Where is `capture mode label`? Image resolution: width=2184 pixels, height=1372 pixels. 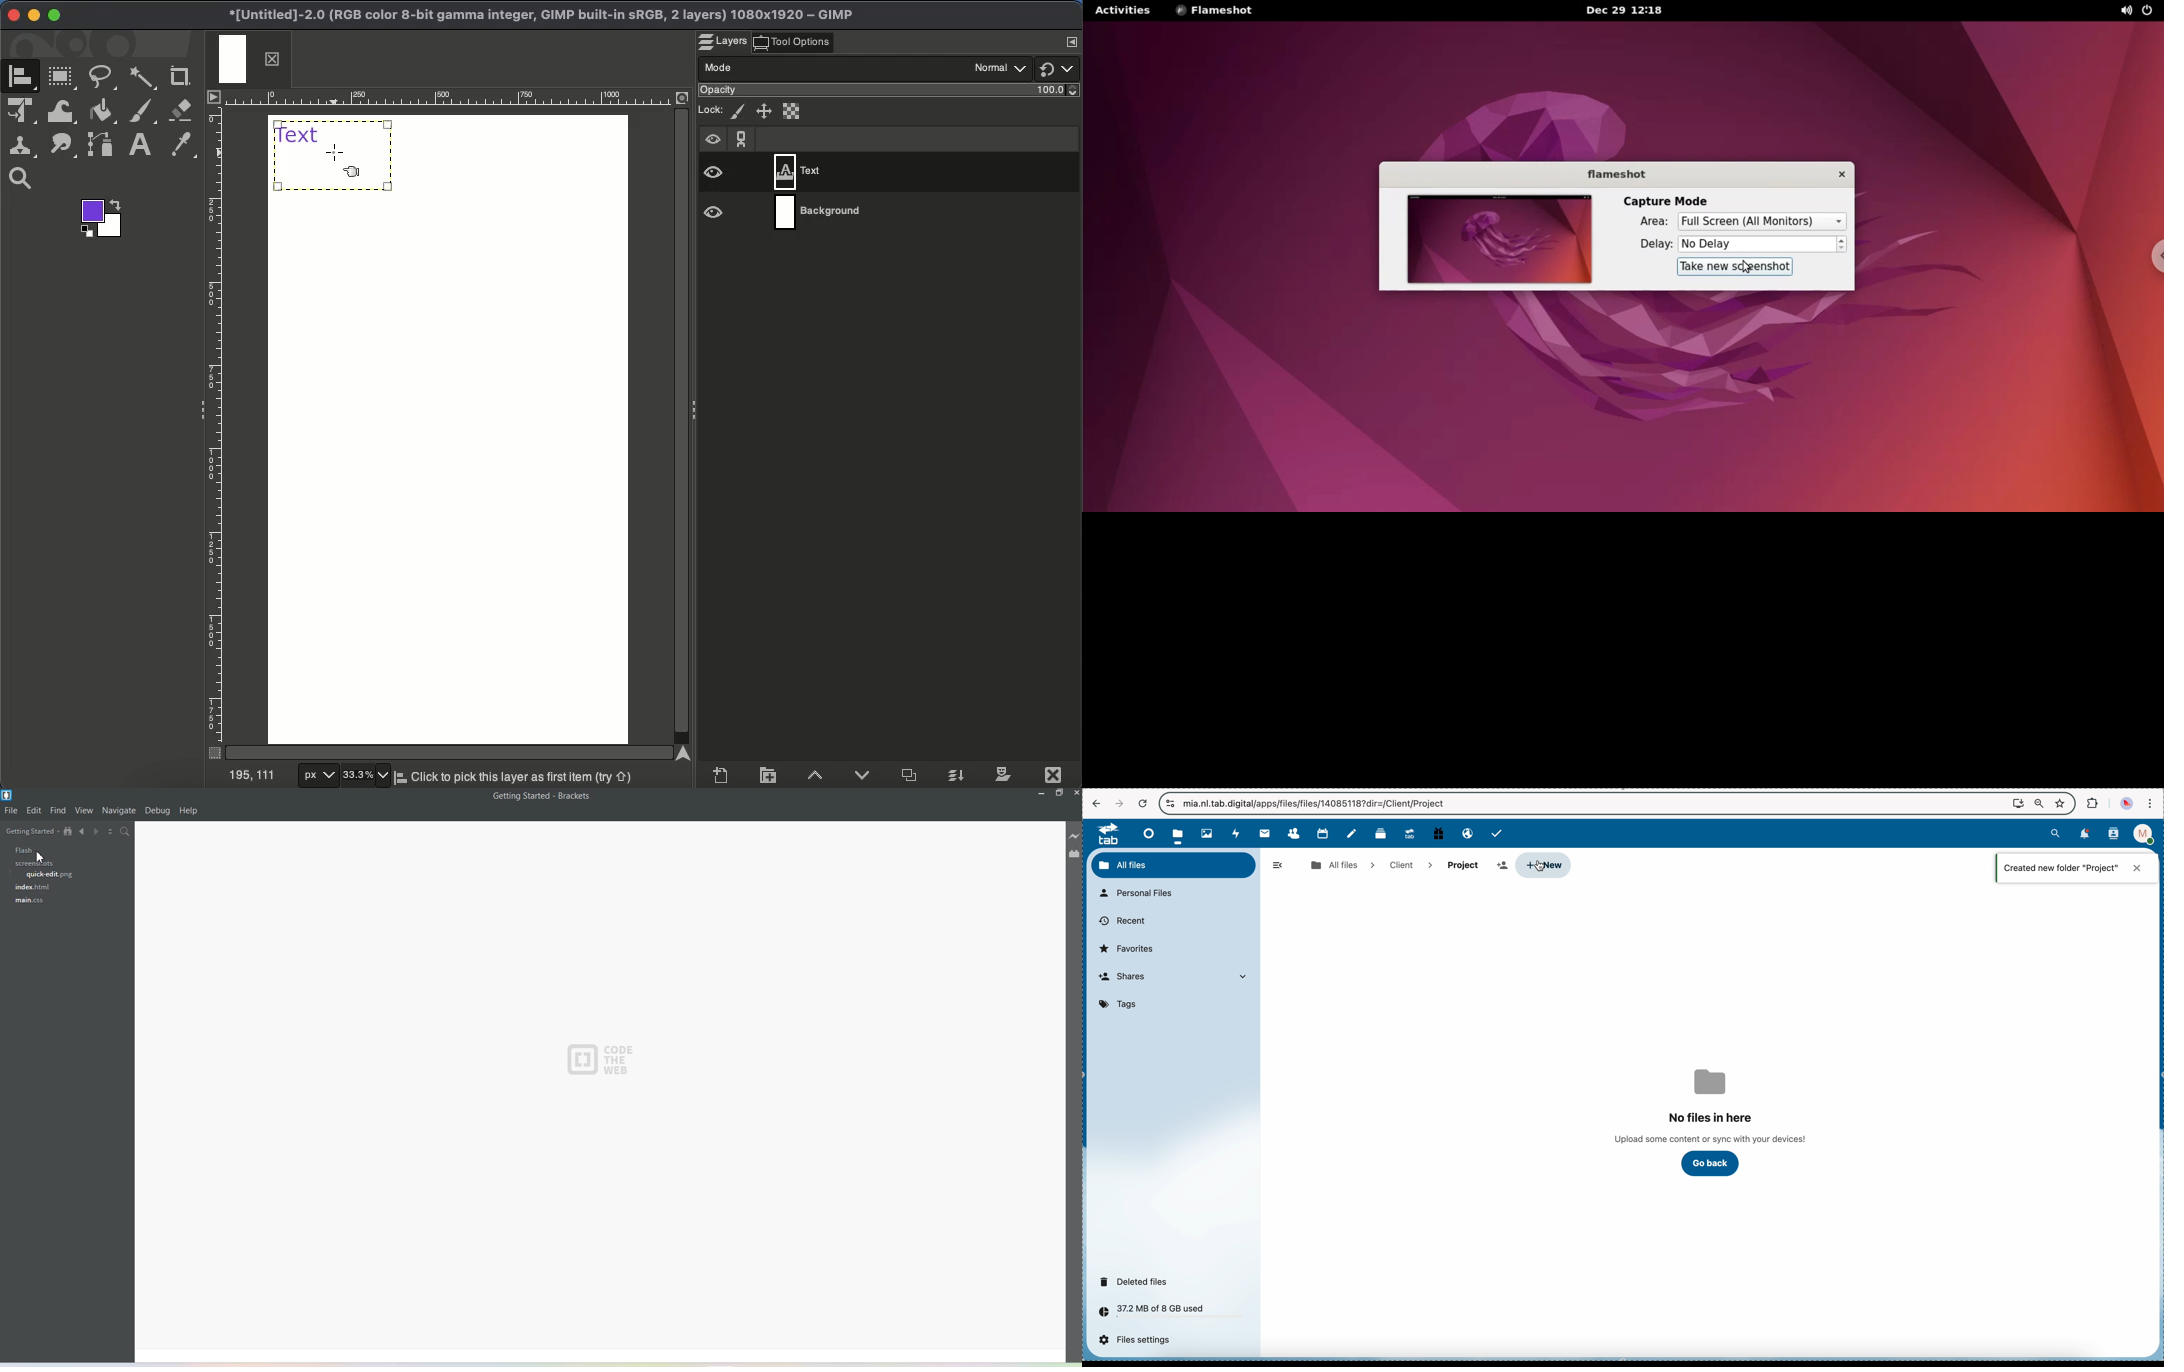 capture mode label is located at coordinates (1666, 202).